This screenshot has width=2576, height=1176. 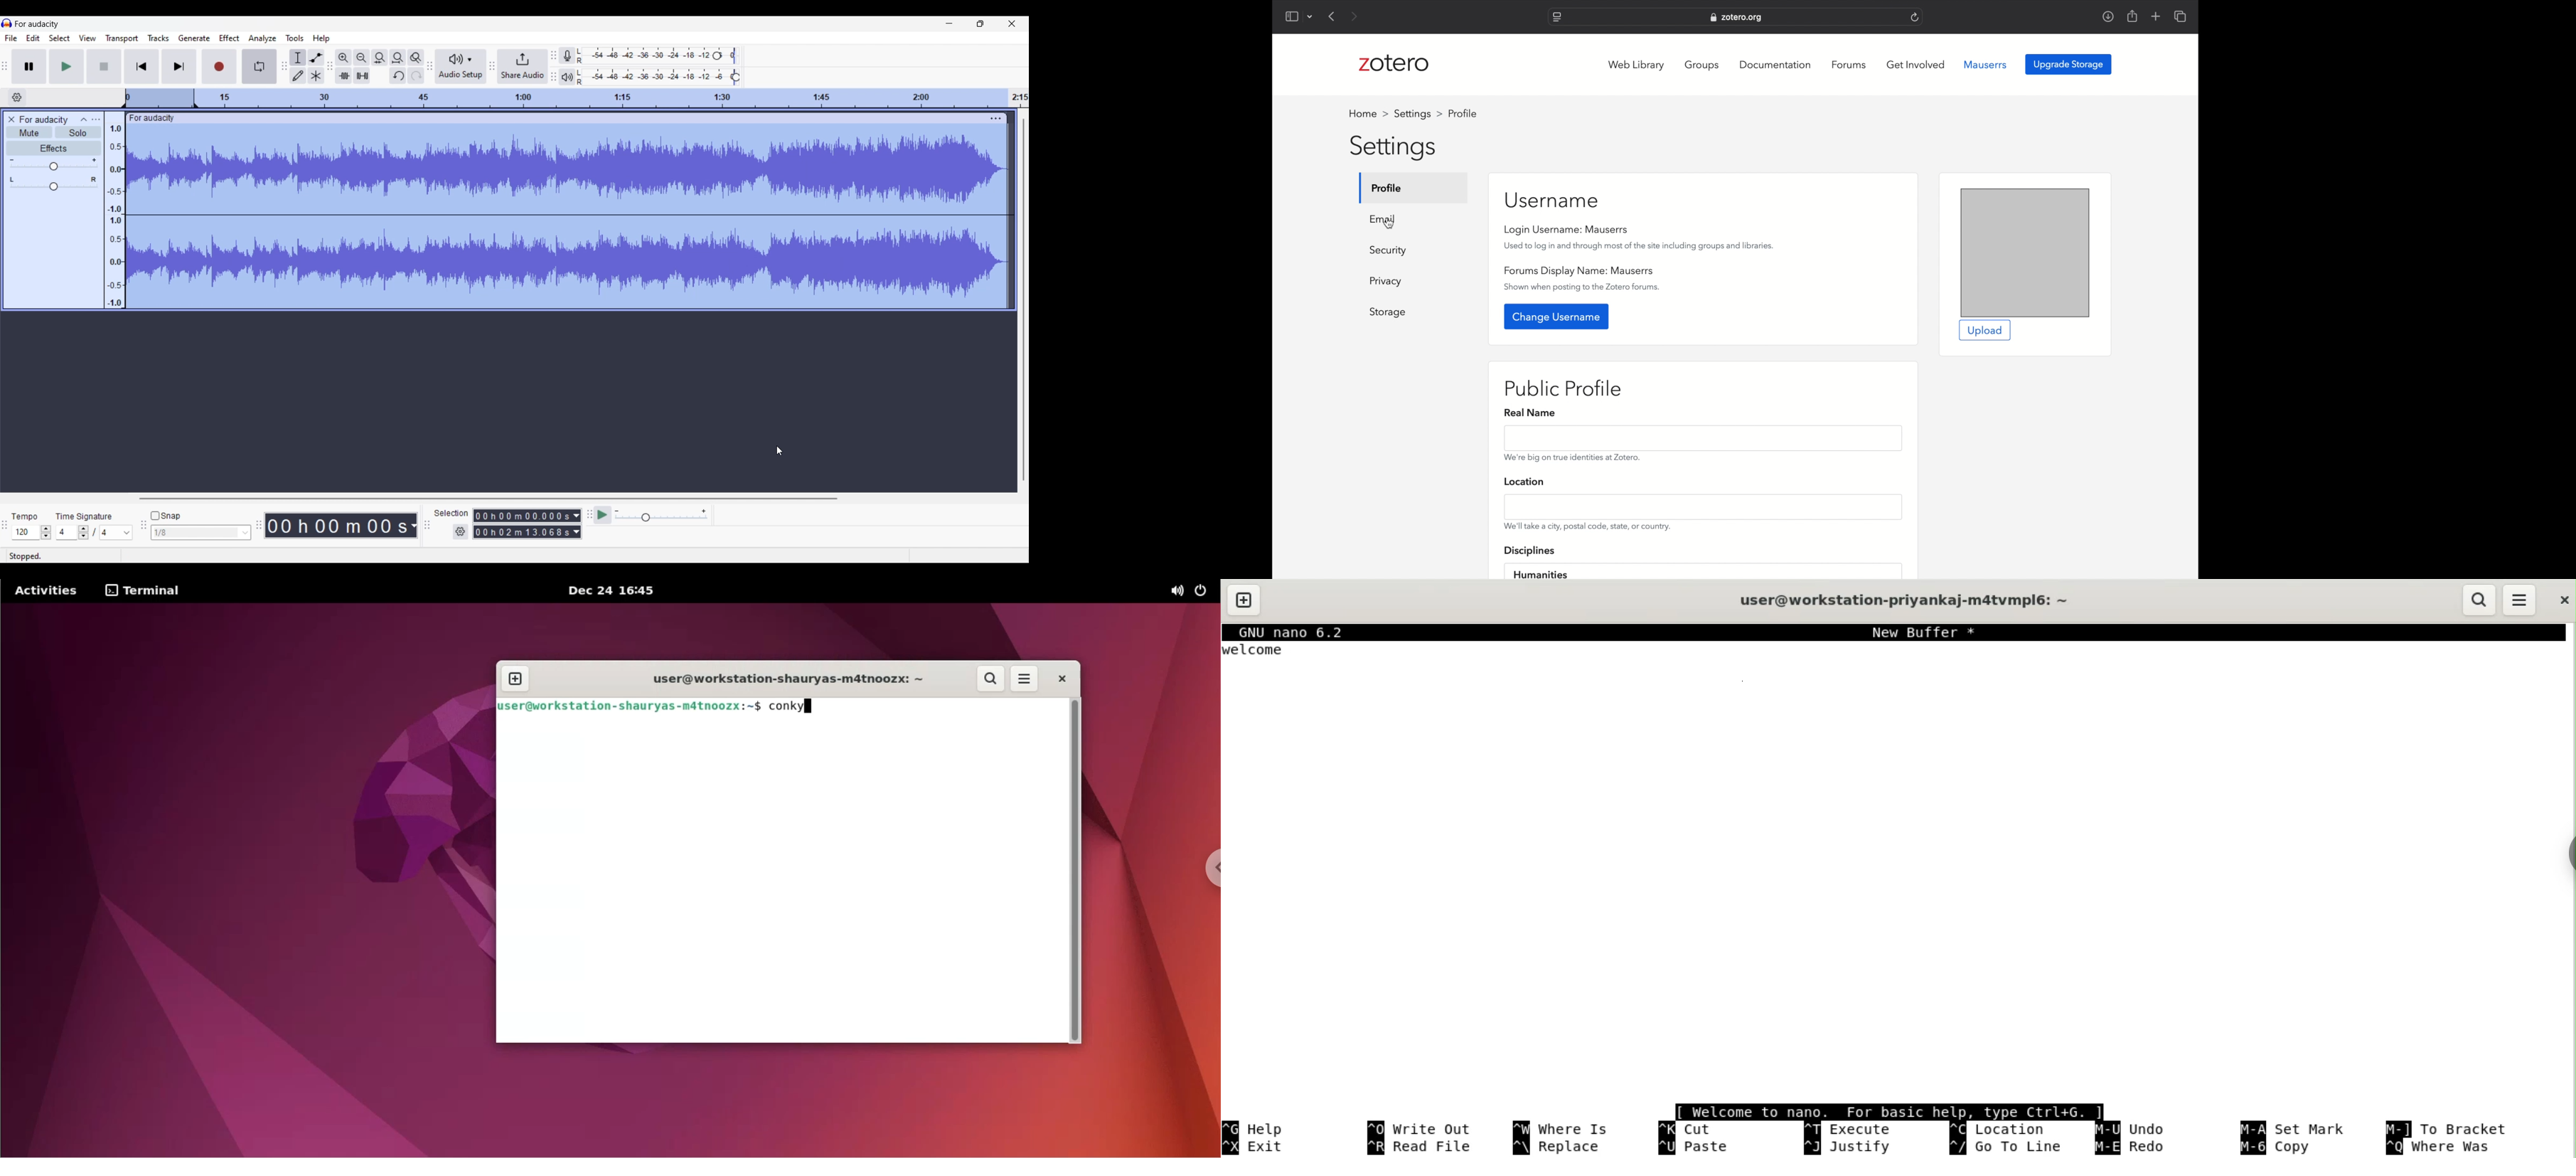 I want to click on Effect menu, so click(x=229, y=39).